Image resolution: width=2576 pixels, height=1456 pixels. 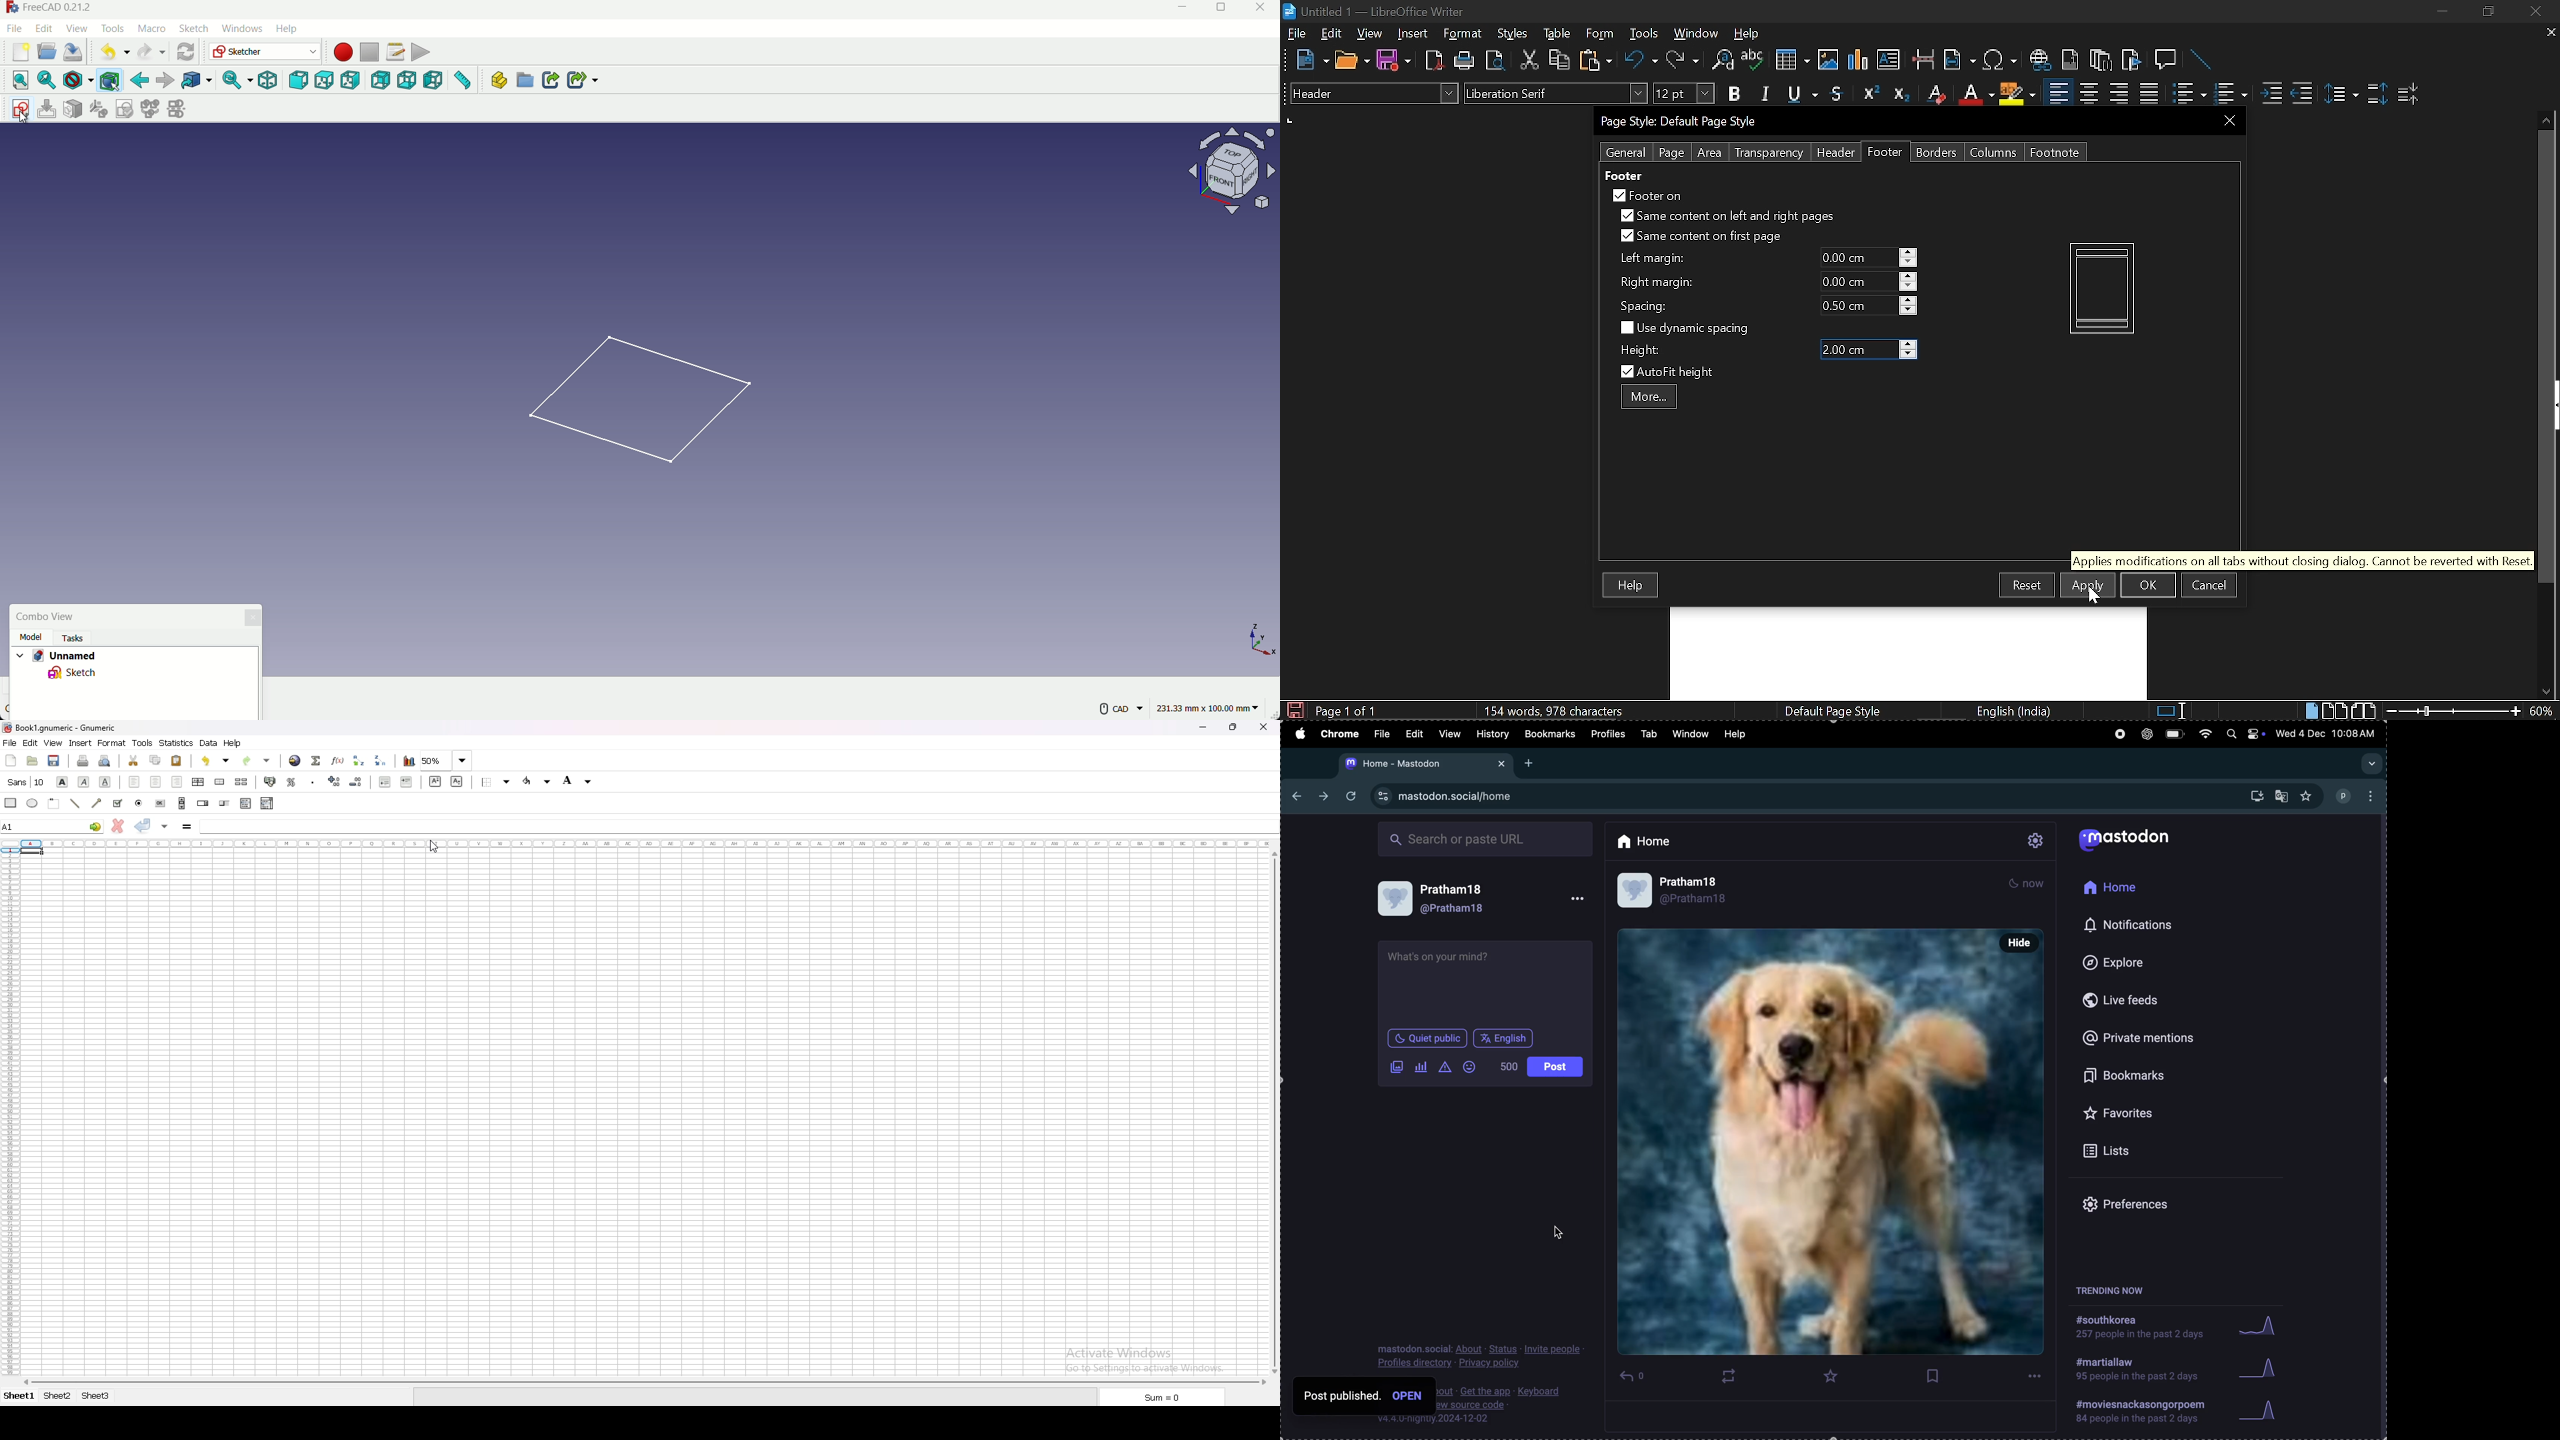 What do you see at coordinates (115, 87) in the screenshot?
I see `Cursor` at bounding box center [115, 87].